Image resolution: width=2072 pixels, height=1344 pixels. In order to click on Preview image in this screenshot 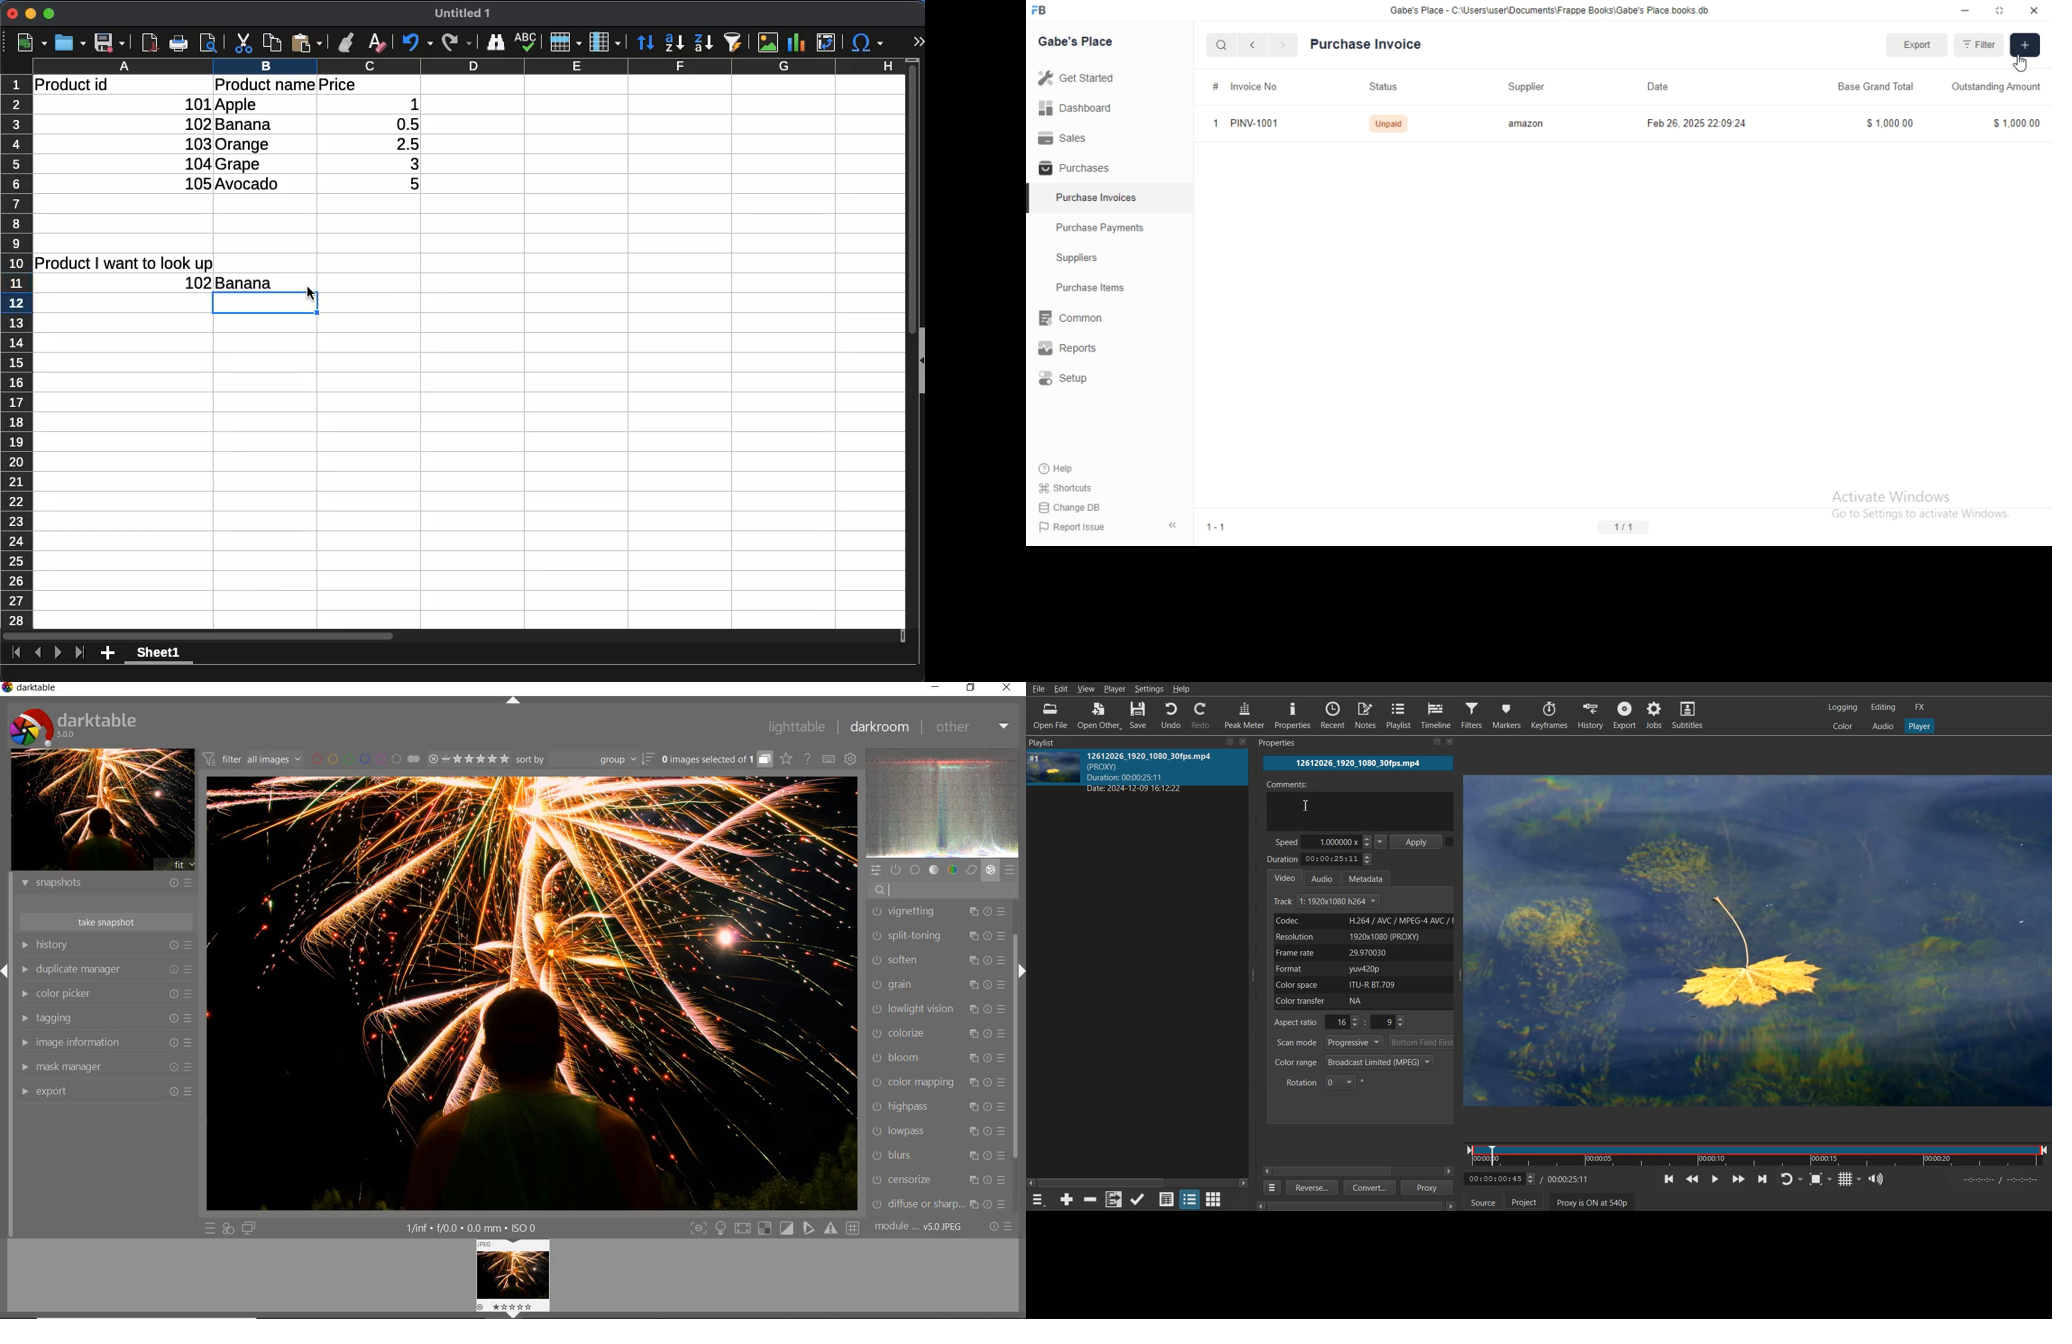, I will do `click(525, 1277)`.